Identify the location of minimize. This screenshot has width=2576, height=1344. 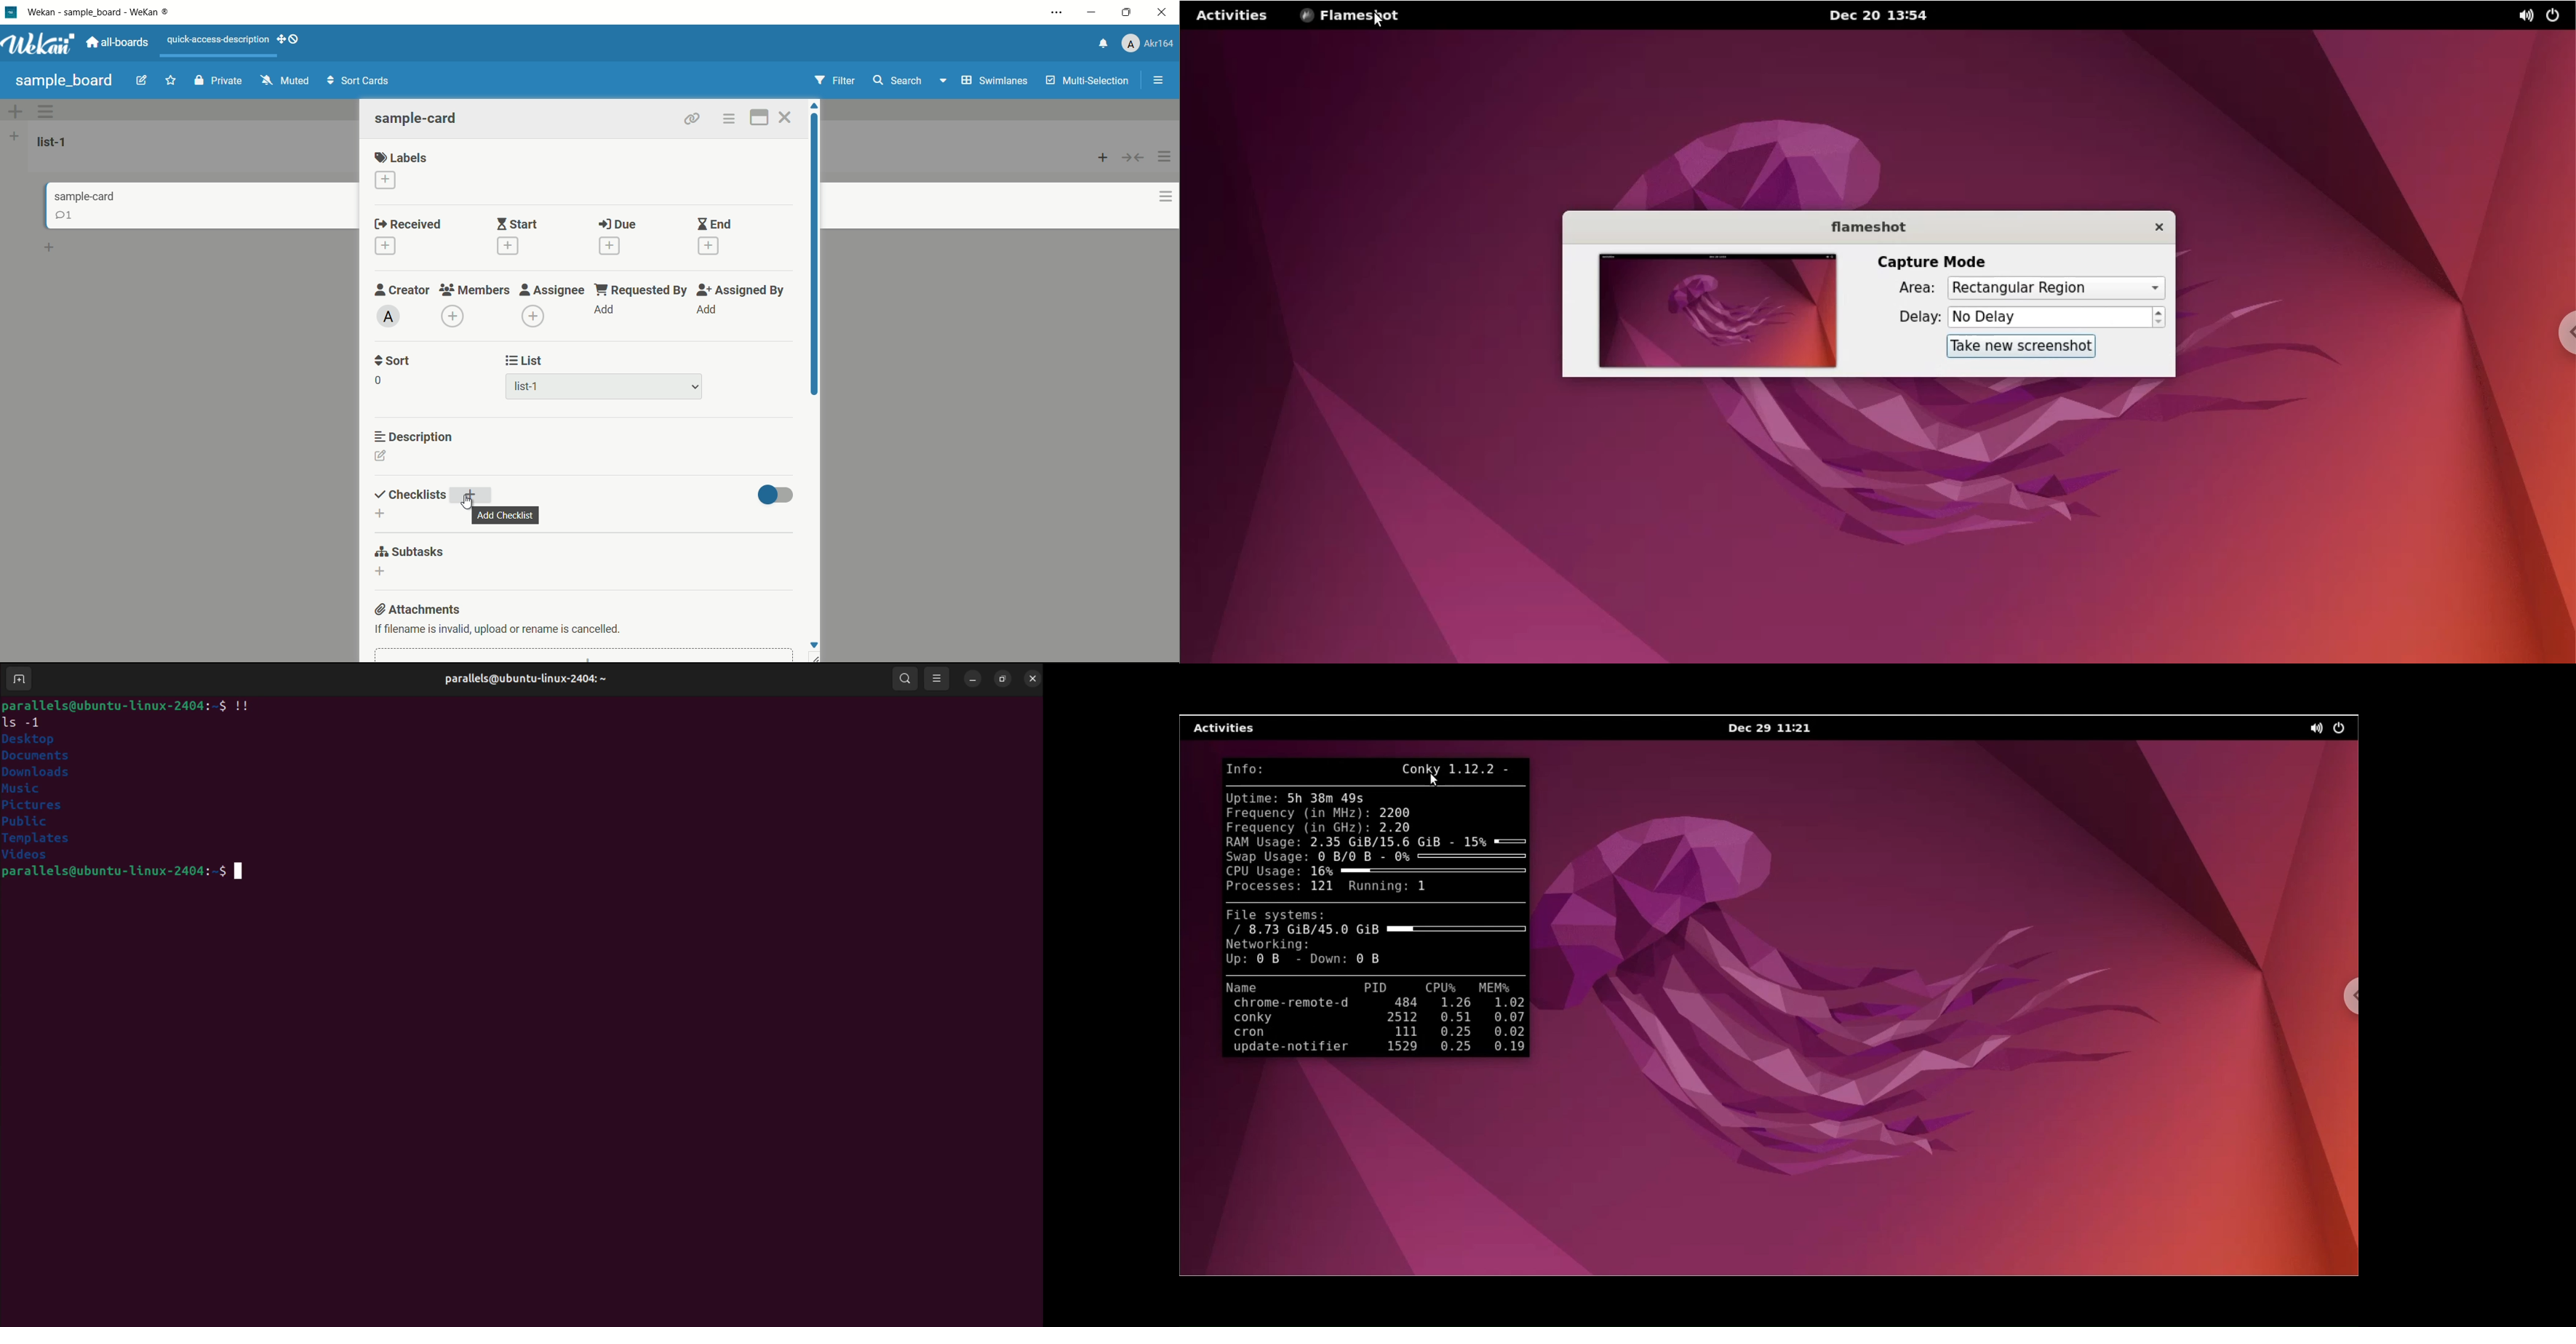
(1093, 13).